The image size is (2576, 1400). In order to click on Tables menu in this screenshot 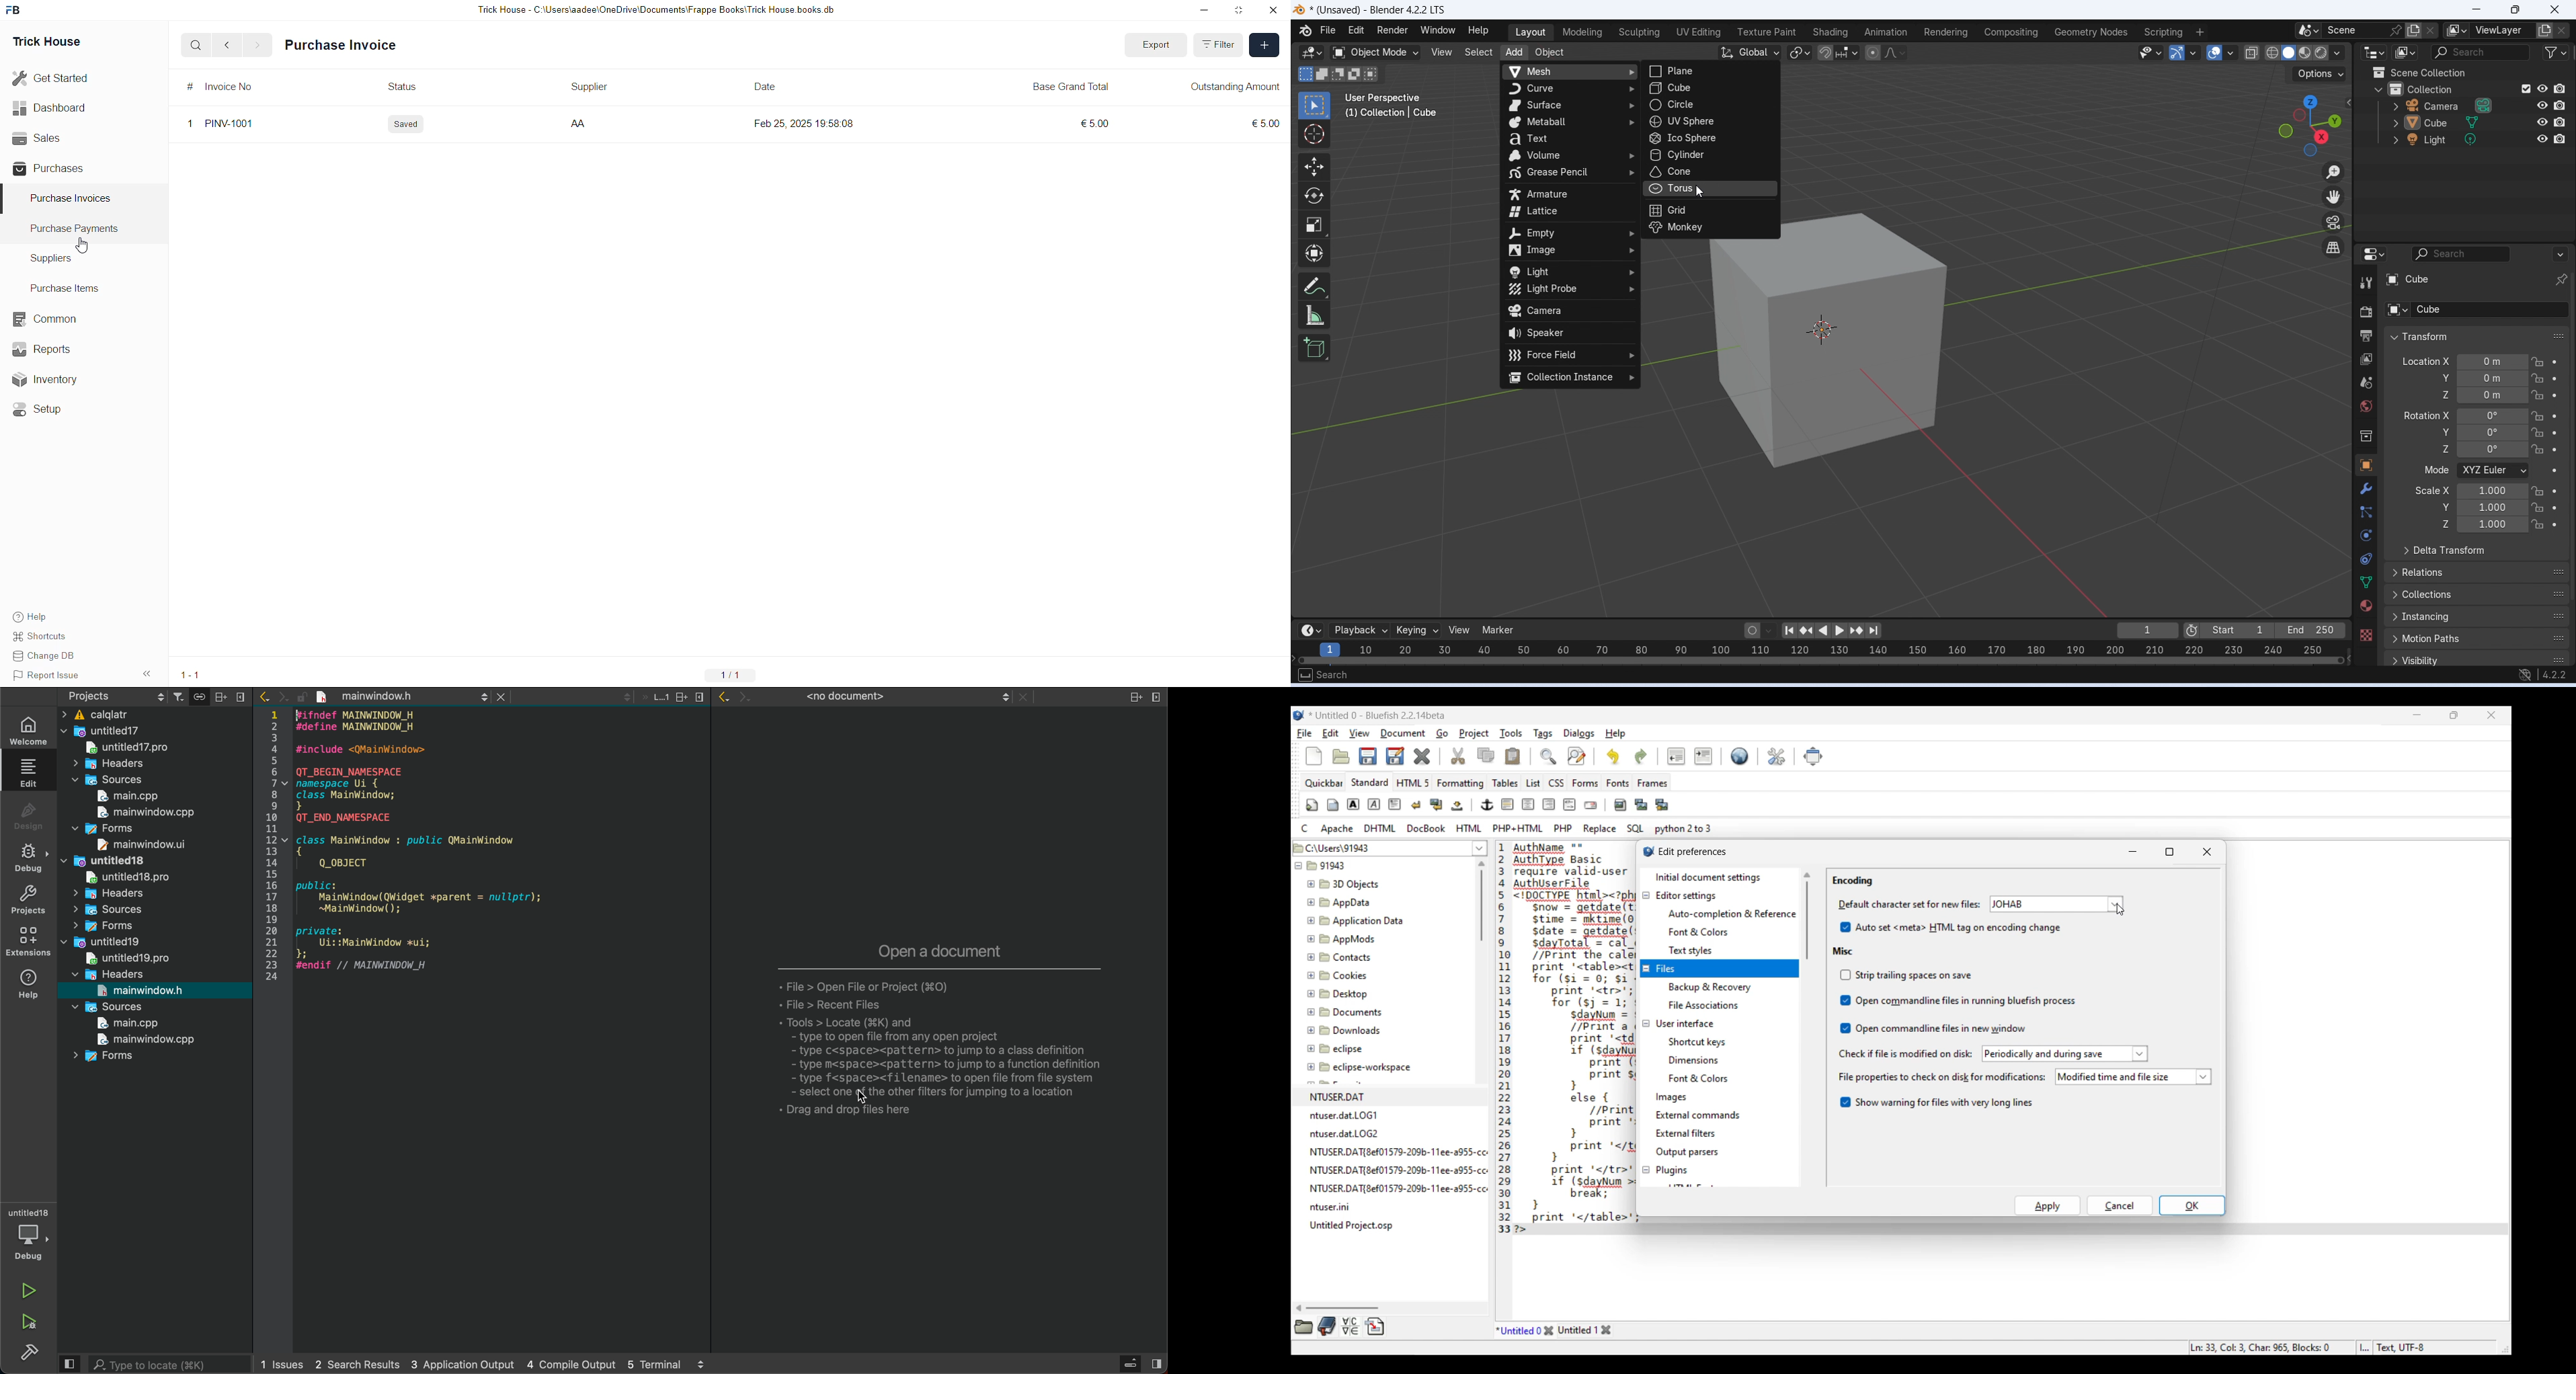, I will do `click(1505, 783)`.